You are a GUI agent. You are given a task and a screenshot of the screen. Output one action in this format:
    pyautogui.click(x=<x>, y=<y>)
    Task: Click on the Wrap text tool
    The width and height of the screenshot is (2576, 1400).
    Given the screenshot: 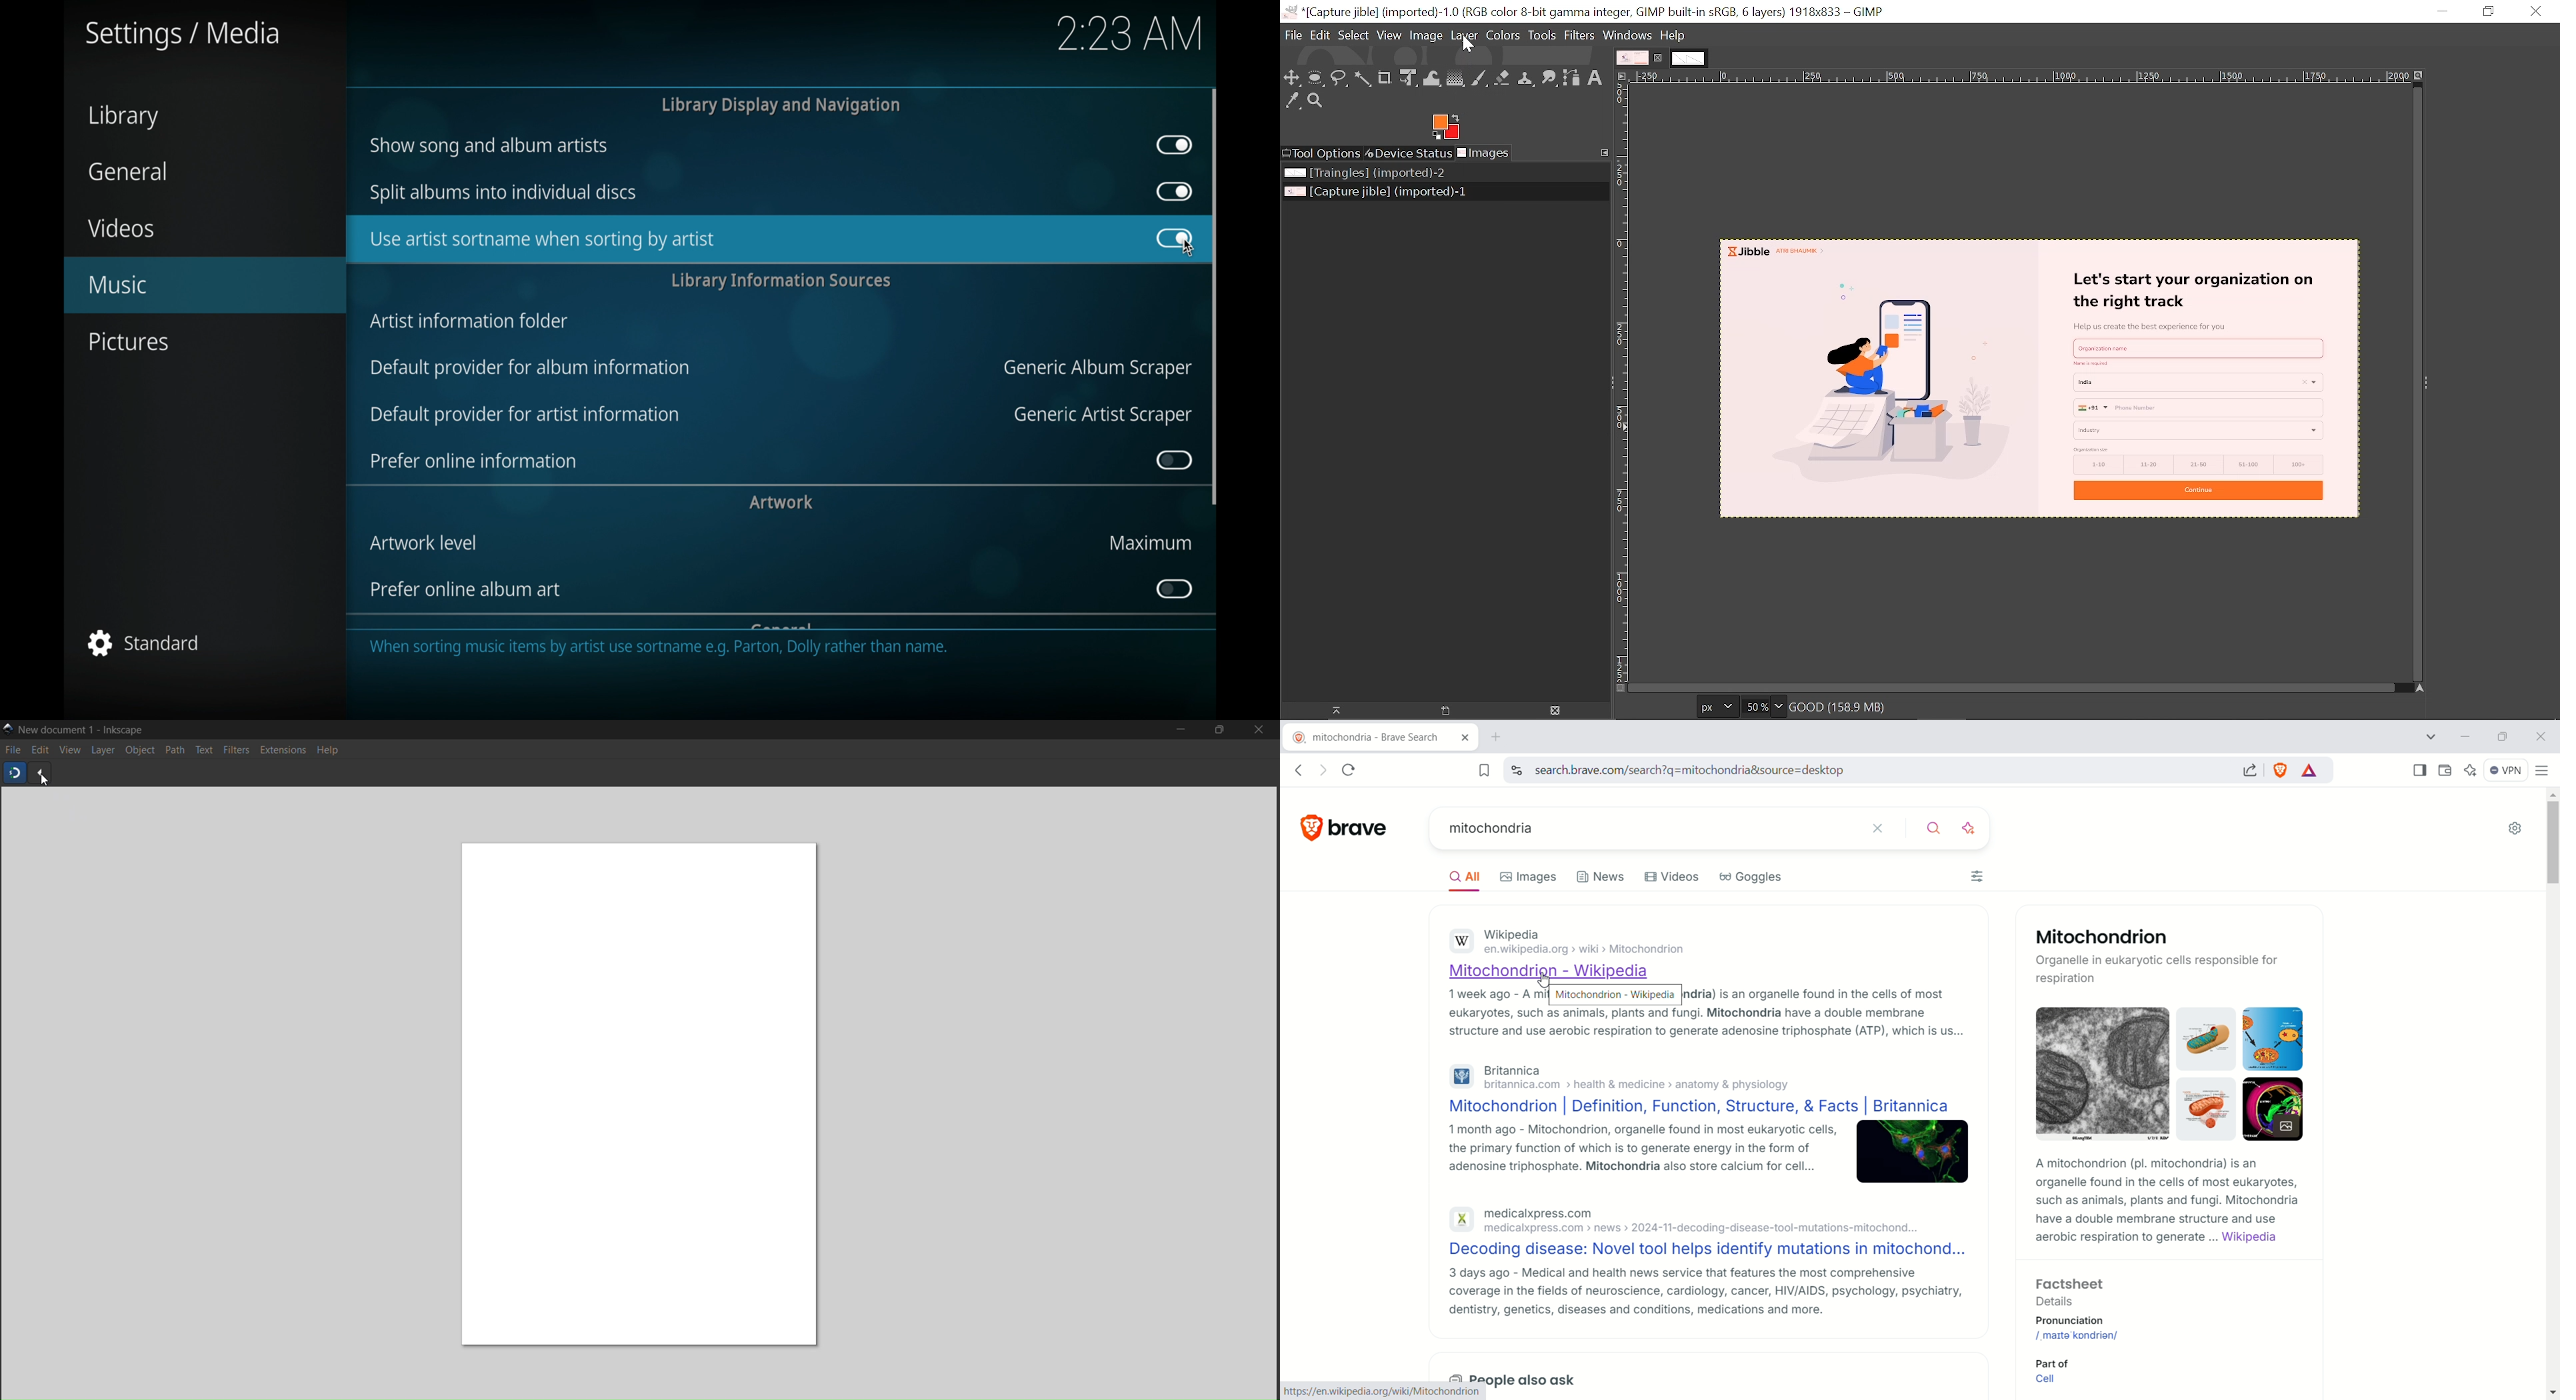 What is the action you would take?
    pyautogui.click(x=1432, y=78)
    